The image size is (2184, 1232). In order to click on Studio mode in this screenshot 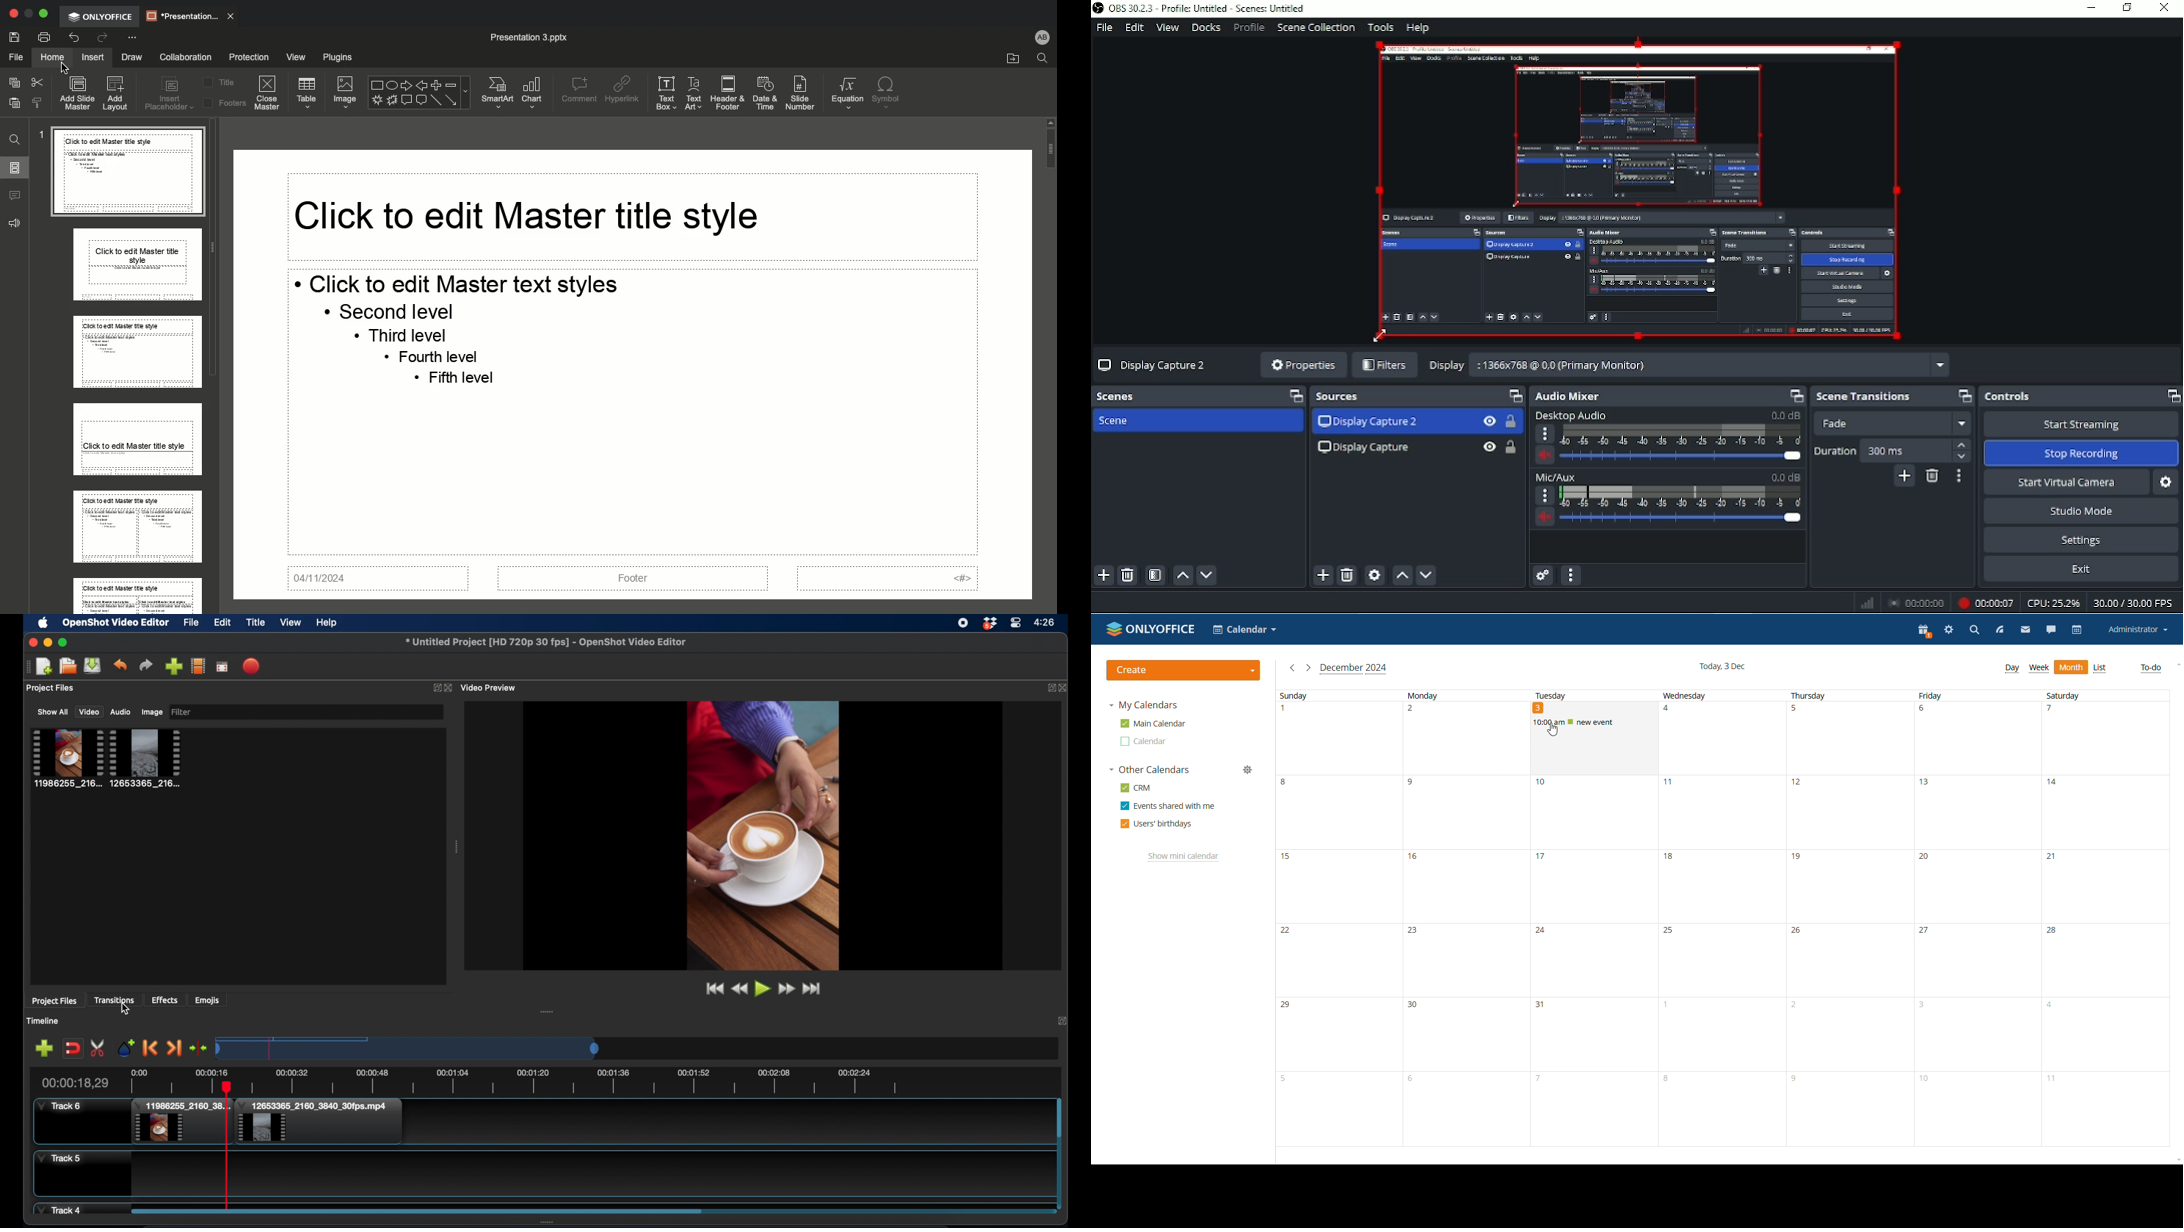, I will do `click(2079, 511)`.